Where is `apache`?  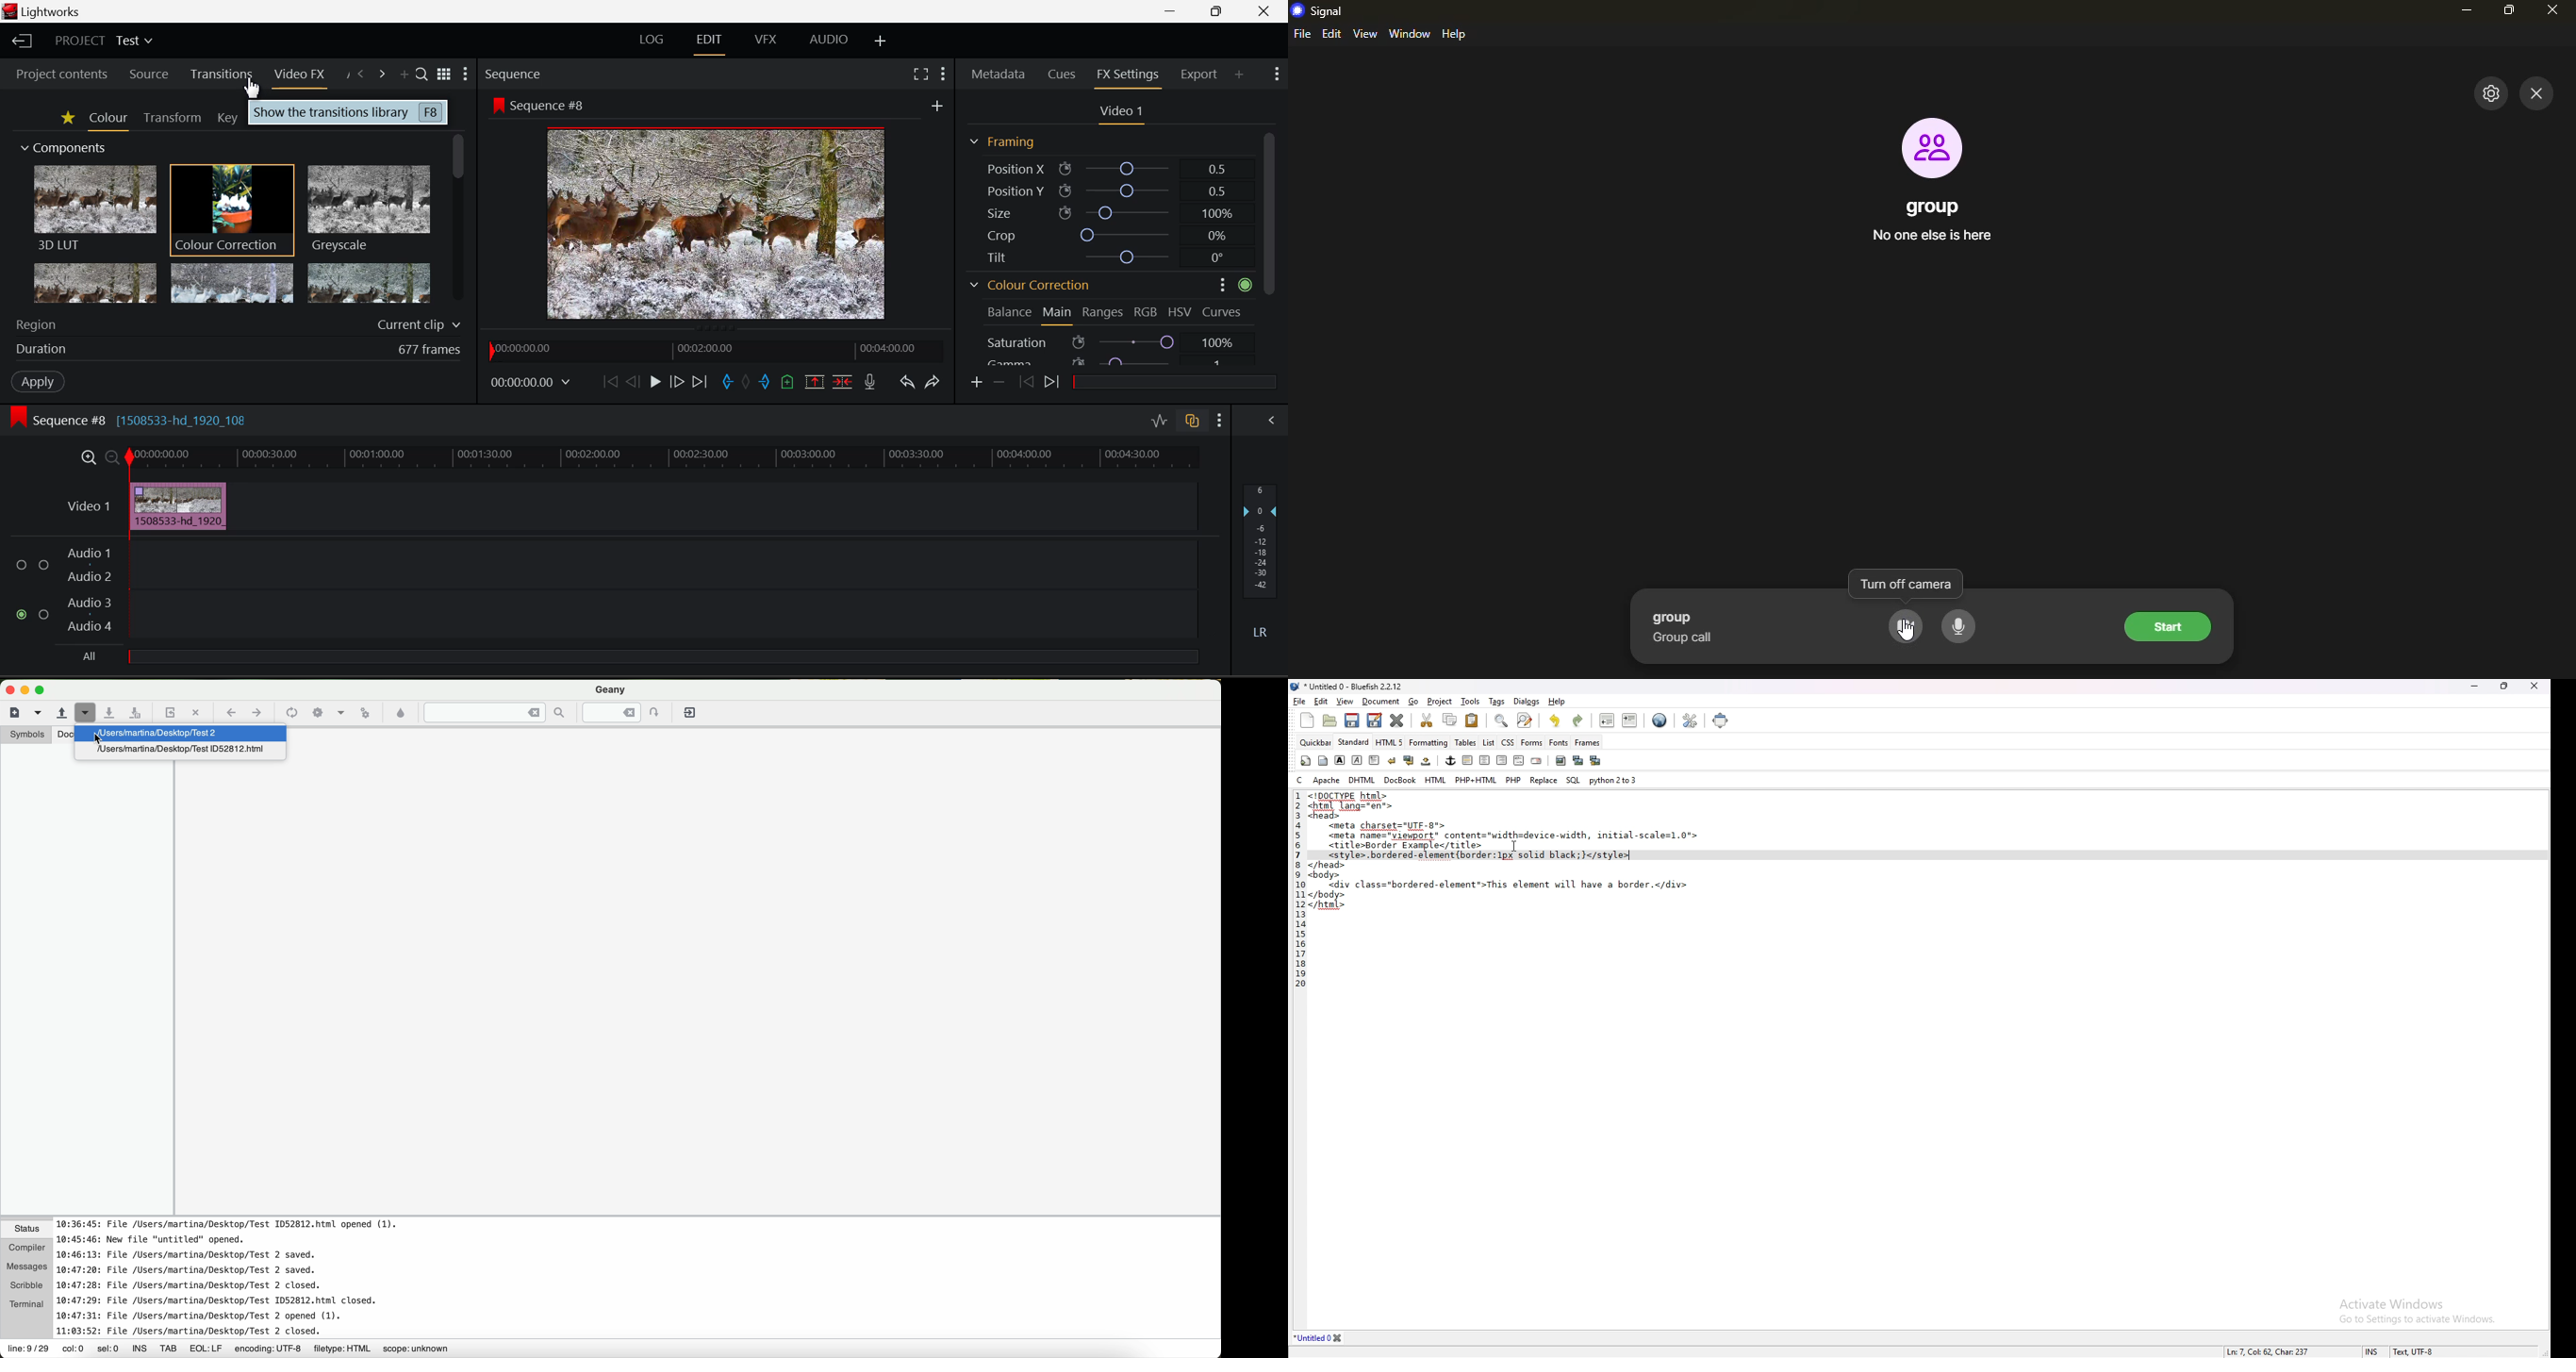 apache is located at coordinates (1327, 780).